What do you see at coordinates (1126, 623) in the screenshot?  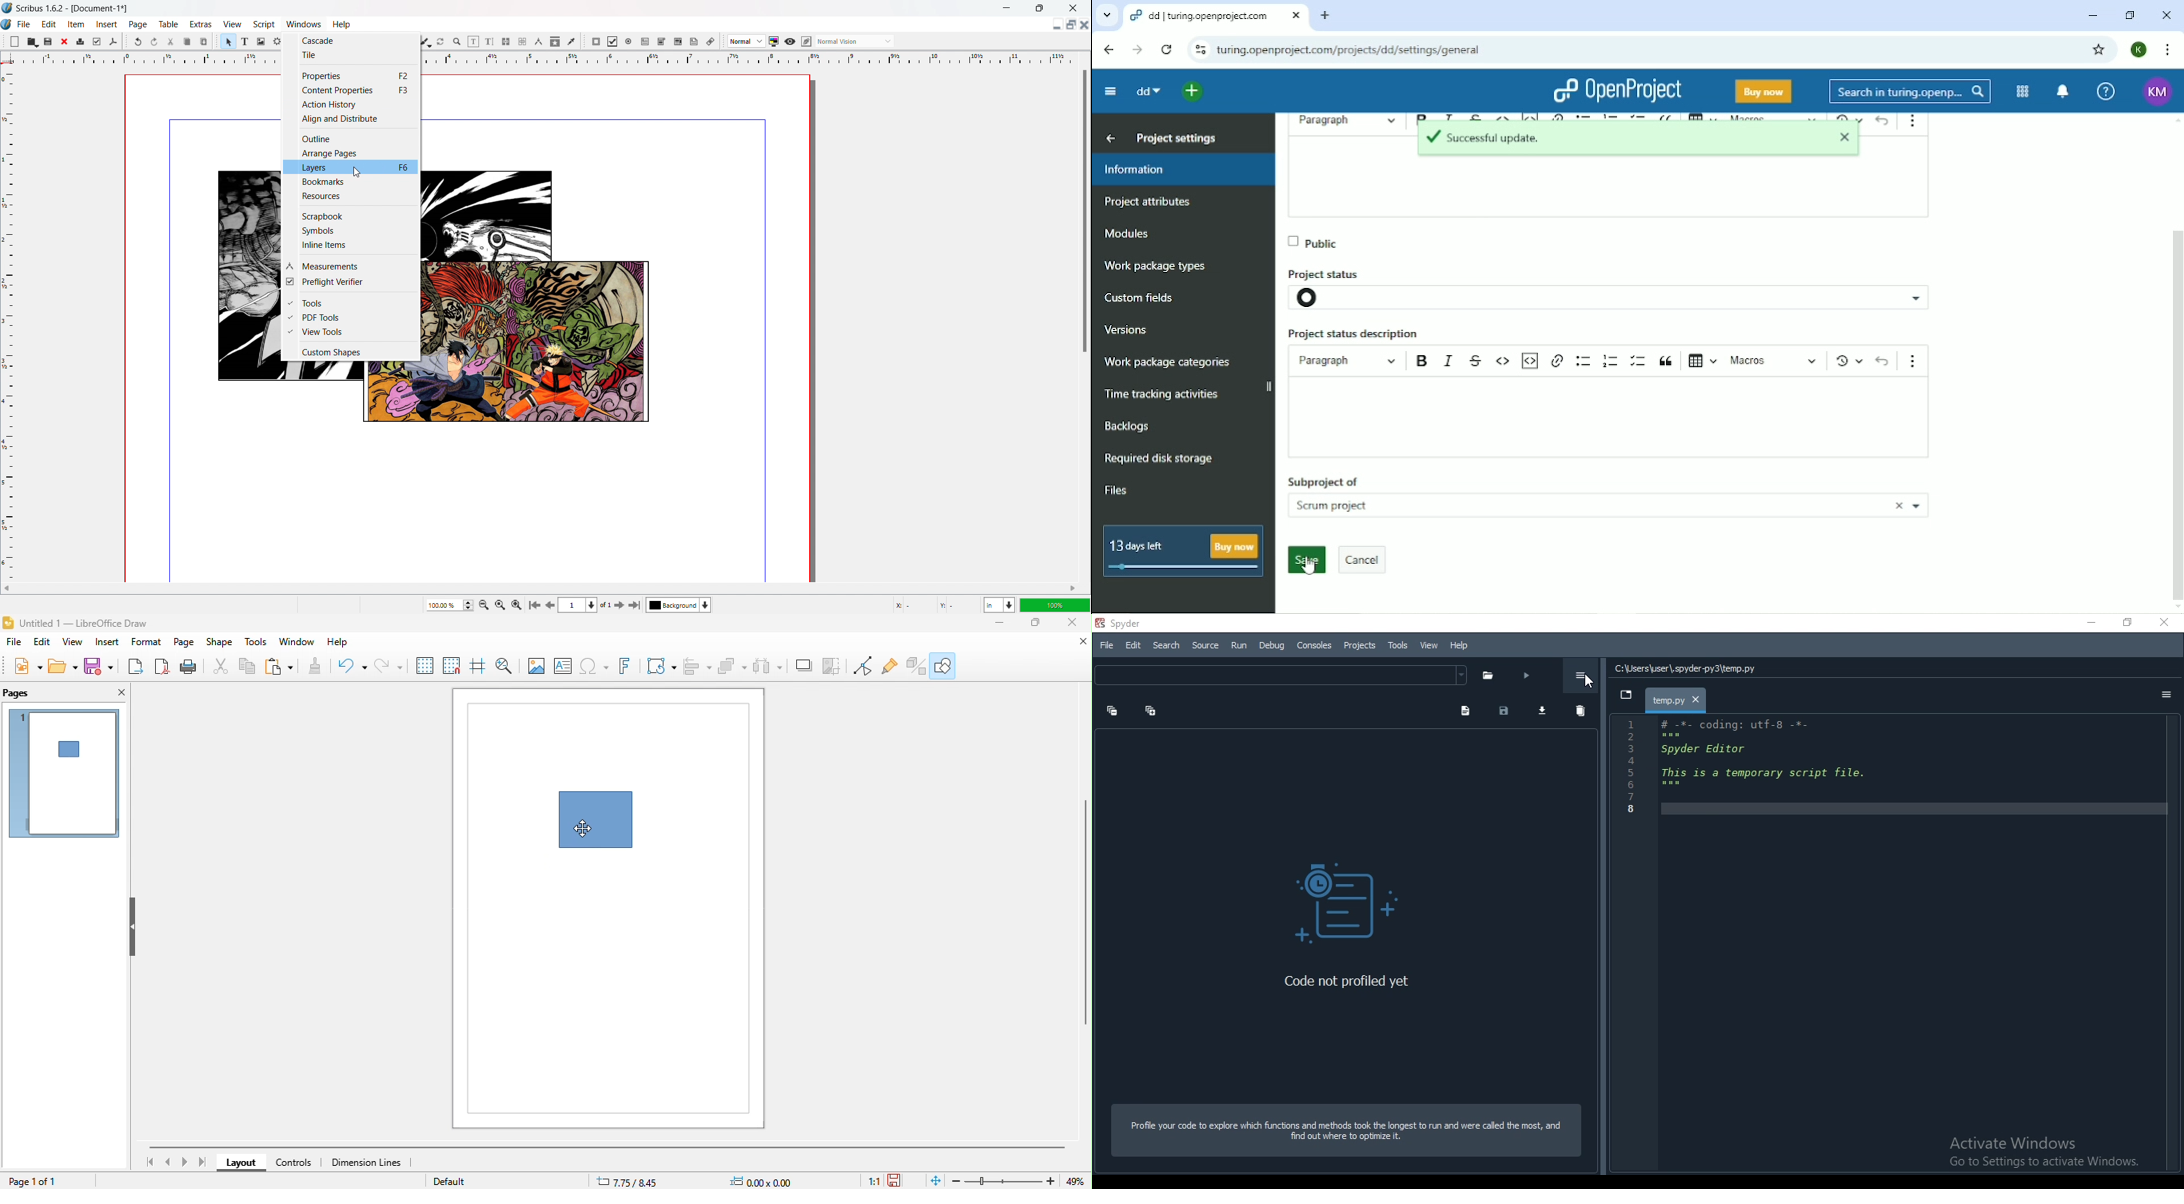 I see `spyder` at bounding box center [1126, 623].